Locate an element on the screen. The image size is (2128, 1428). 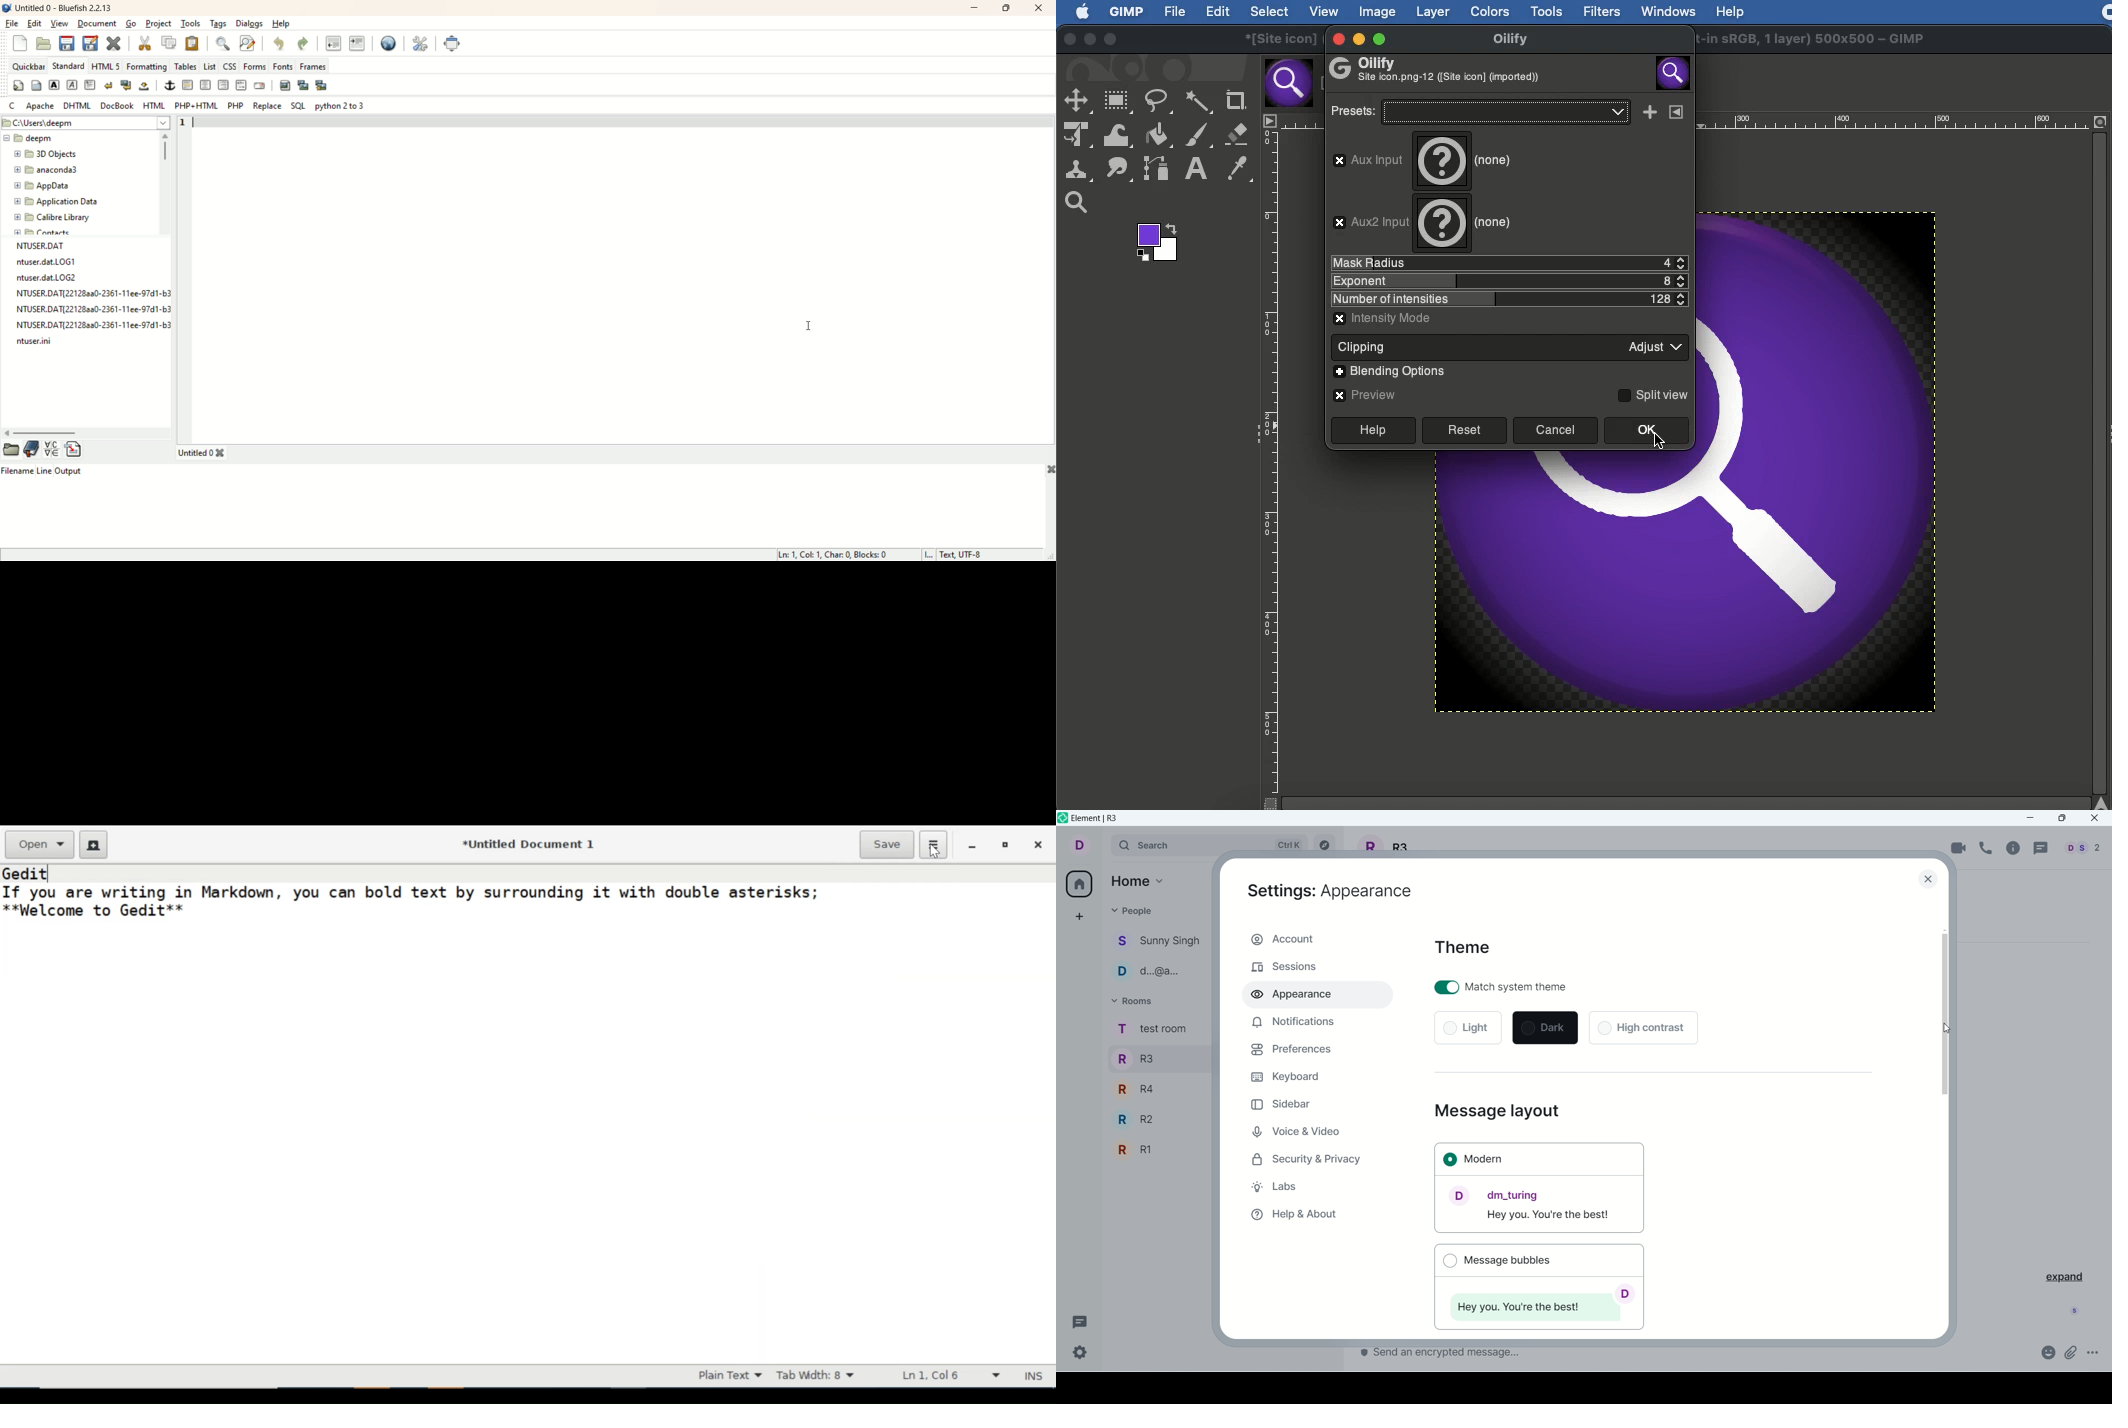
people is located at coordinates (1159, 943).